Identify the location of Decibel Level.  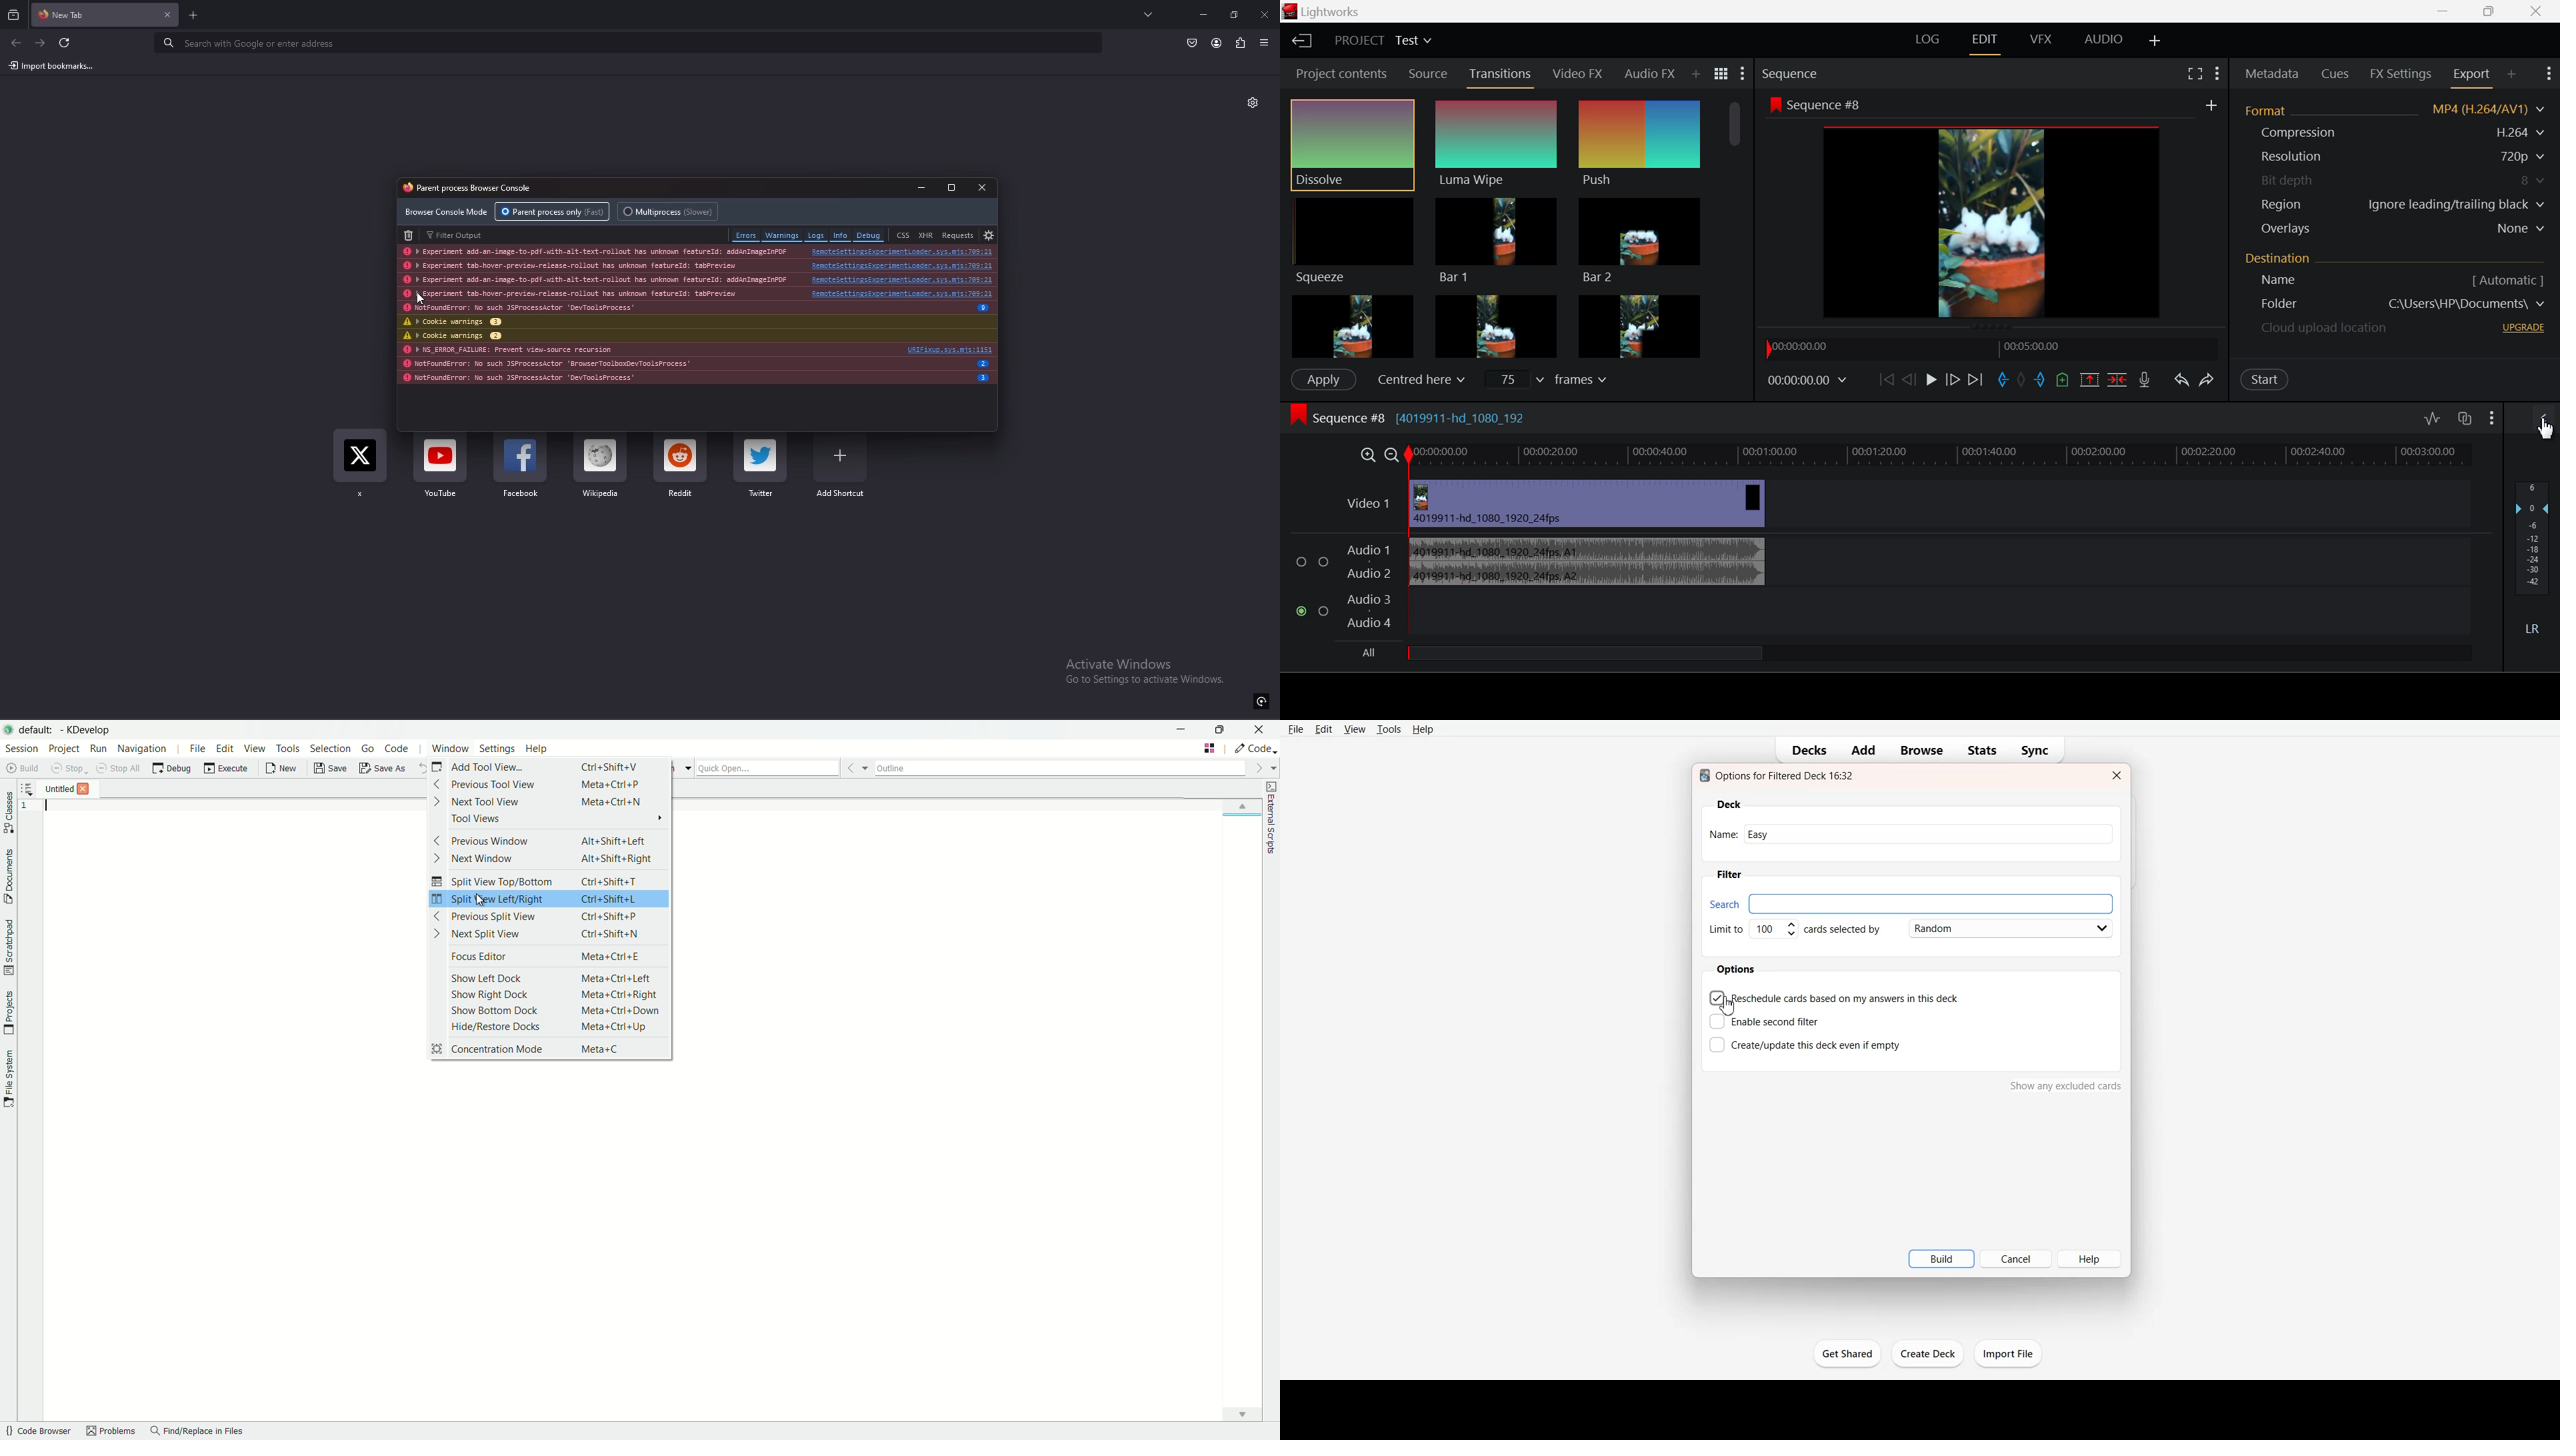
(2535, 559).